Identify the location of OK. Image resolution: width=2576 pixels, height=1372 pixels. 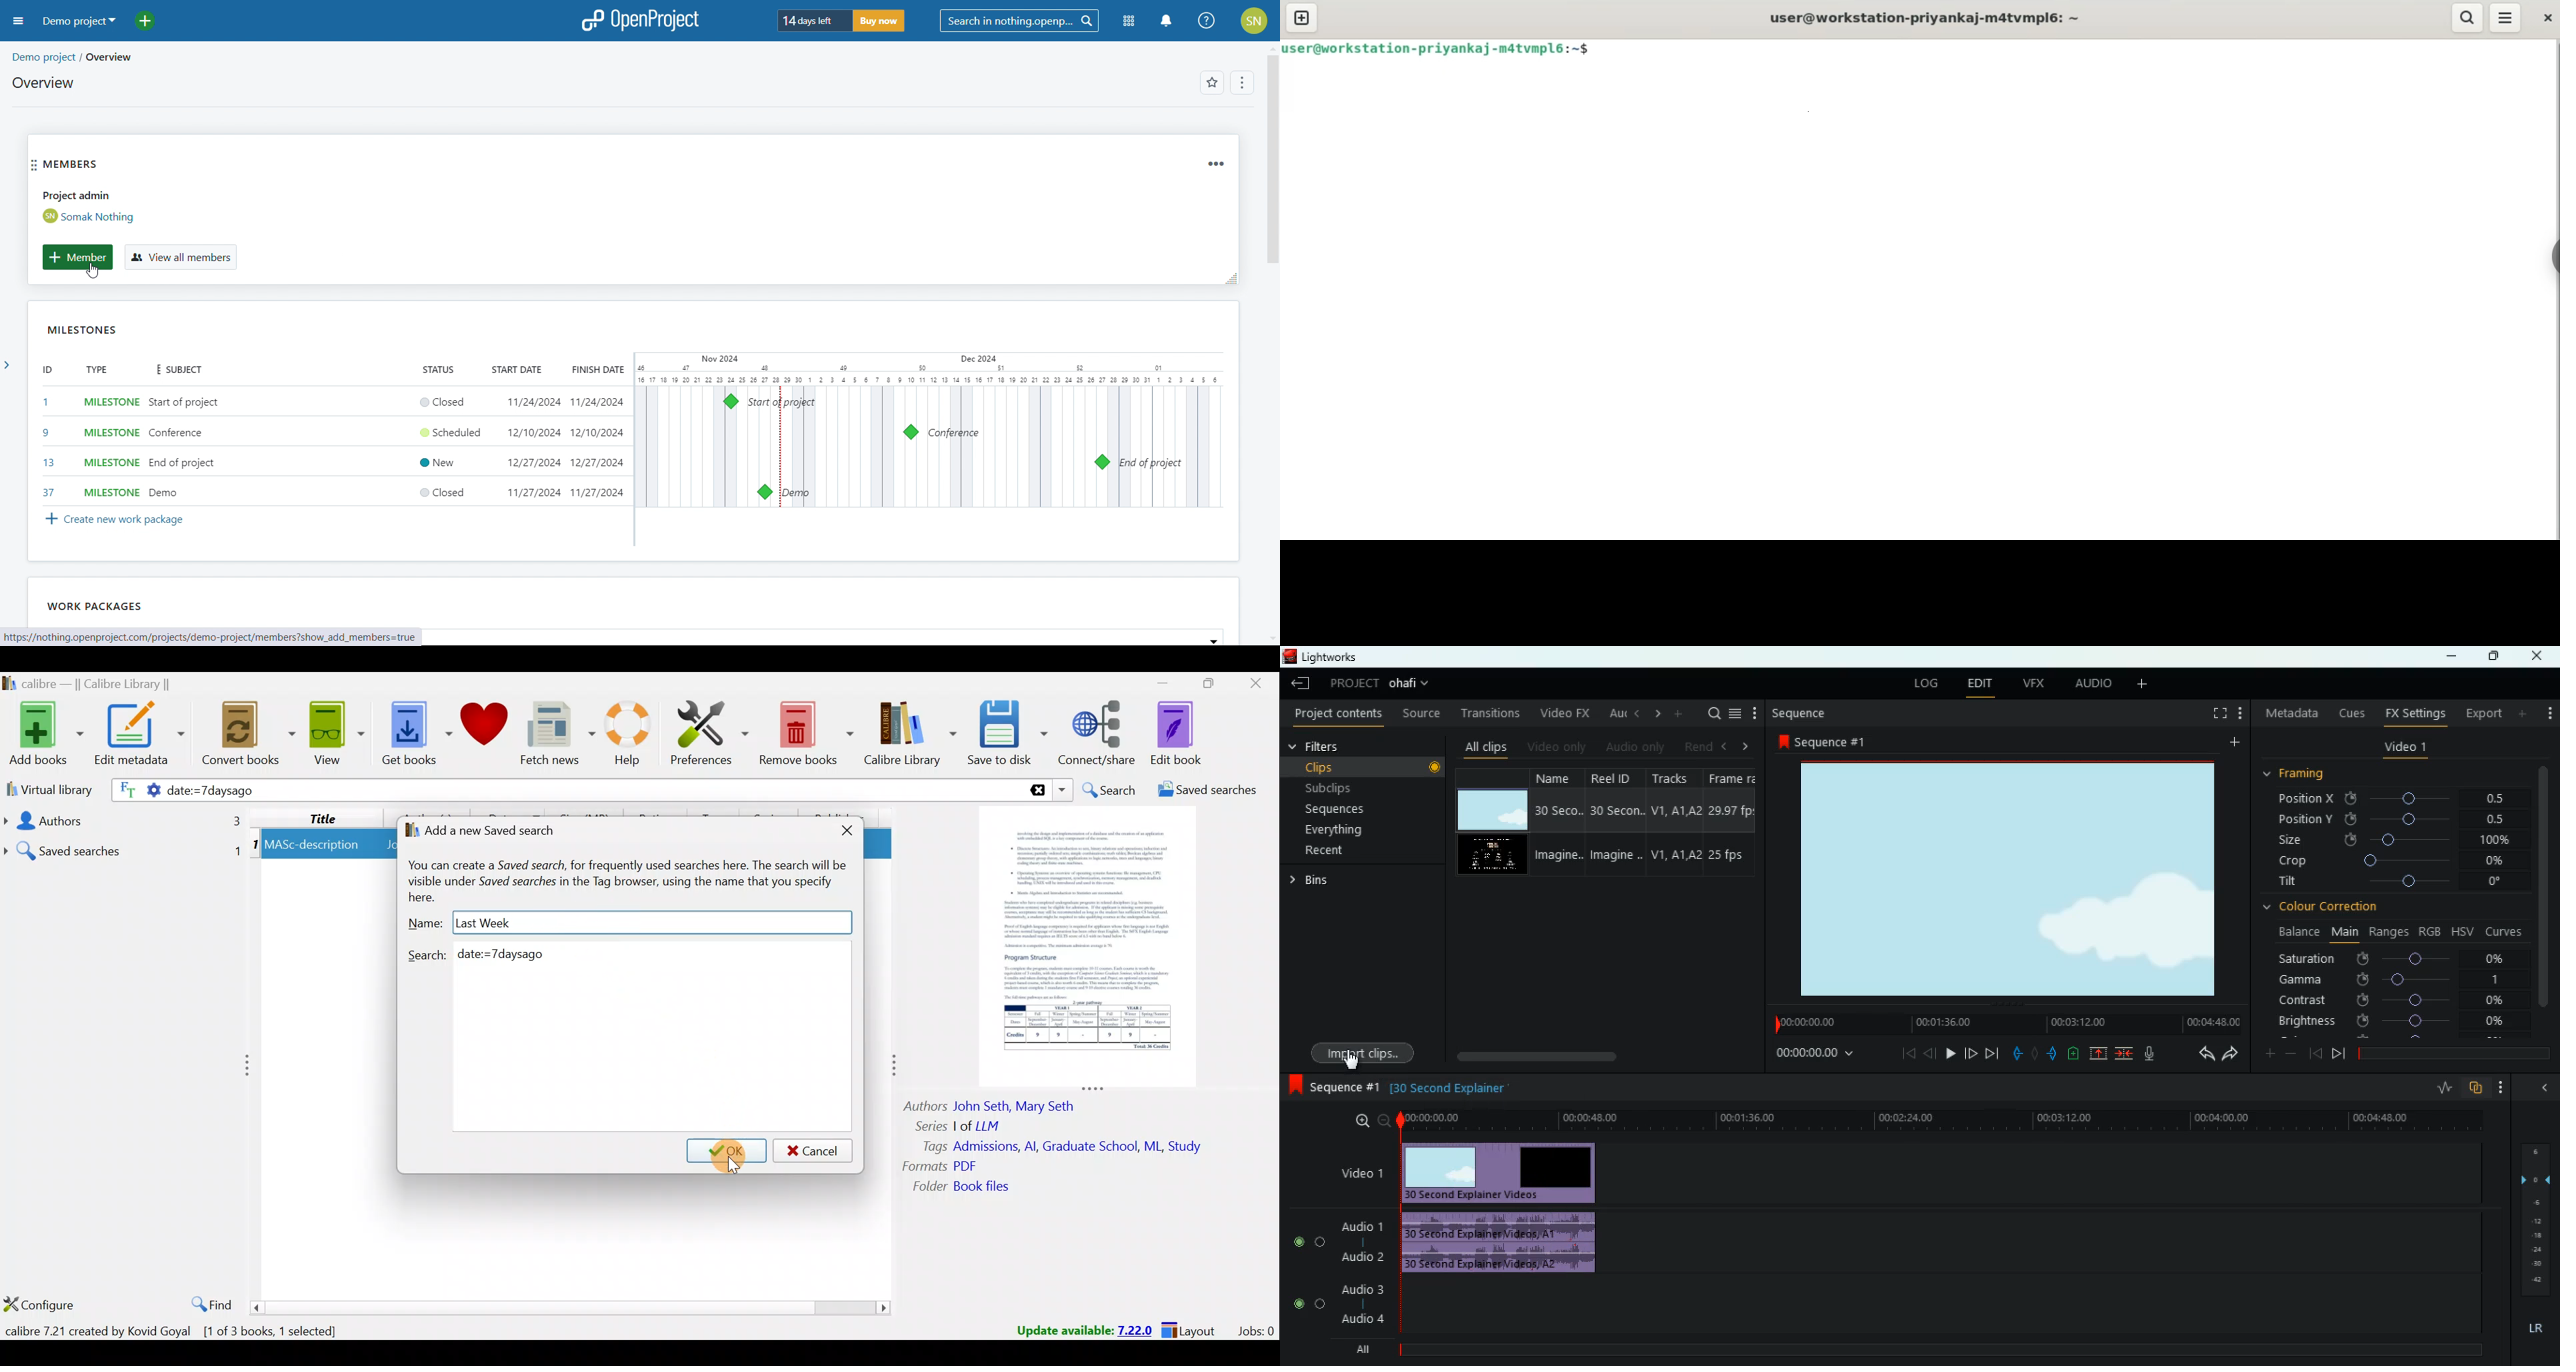
(727, 1149).